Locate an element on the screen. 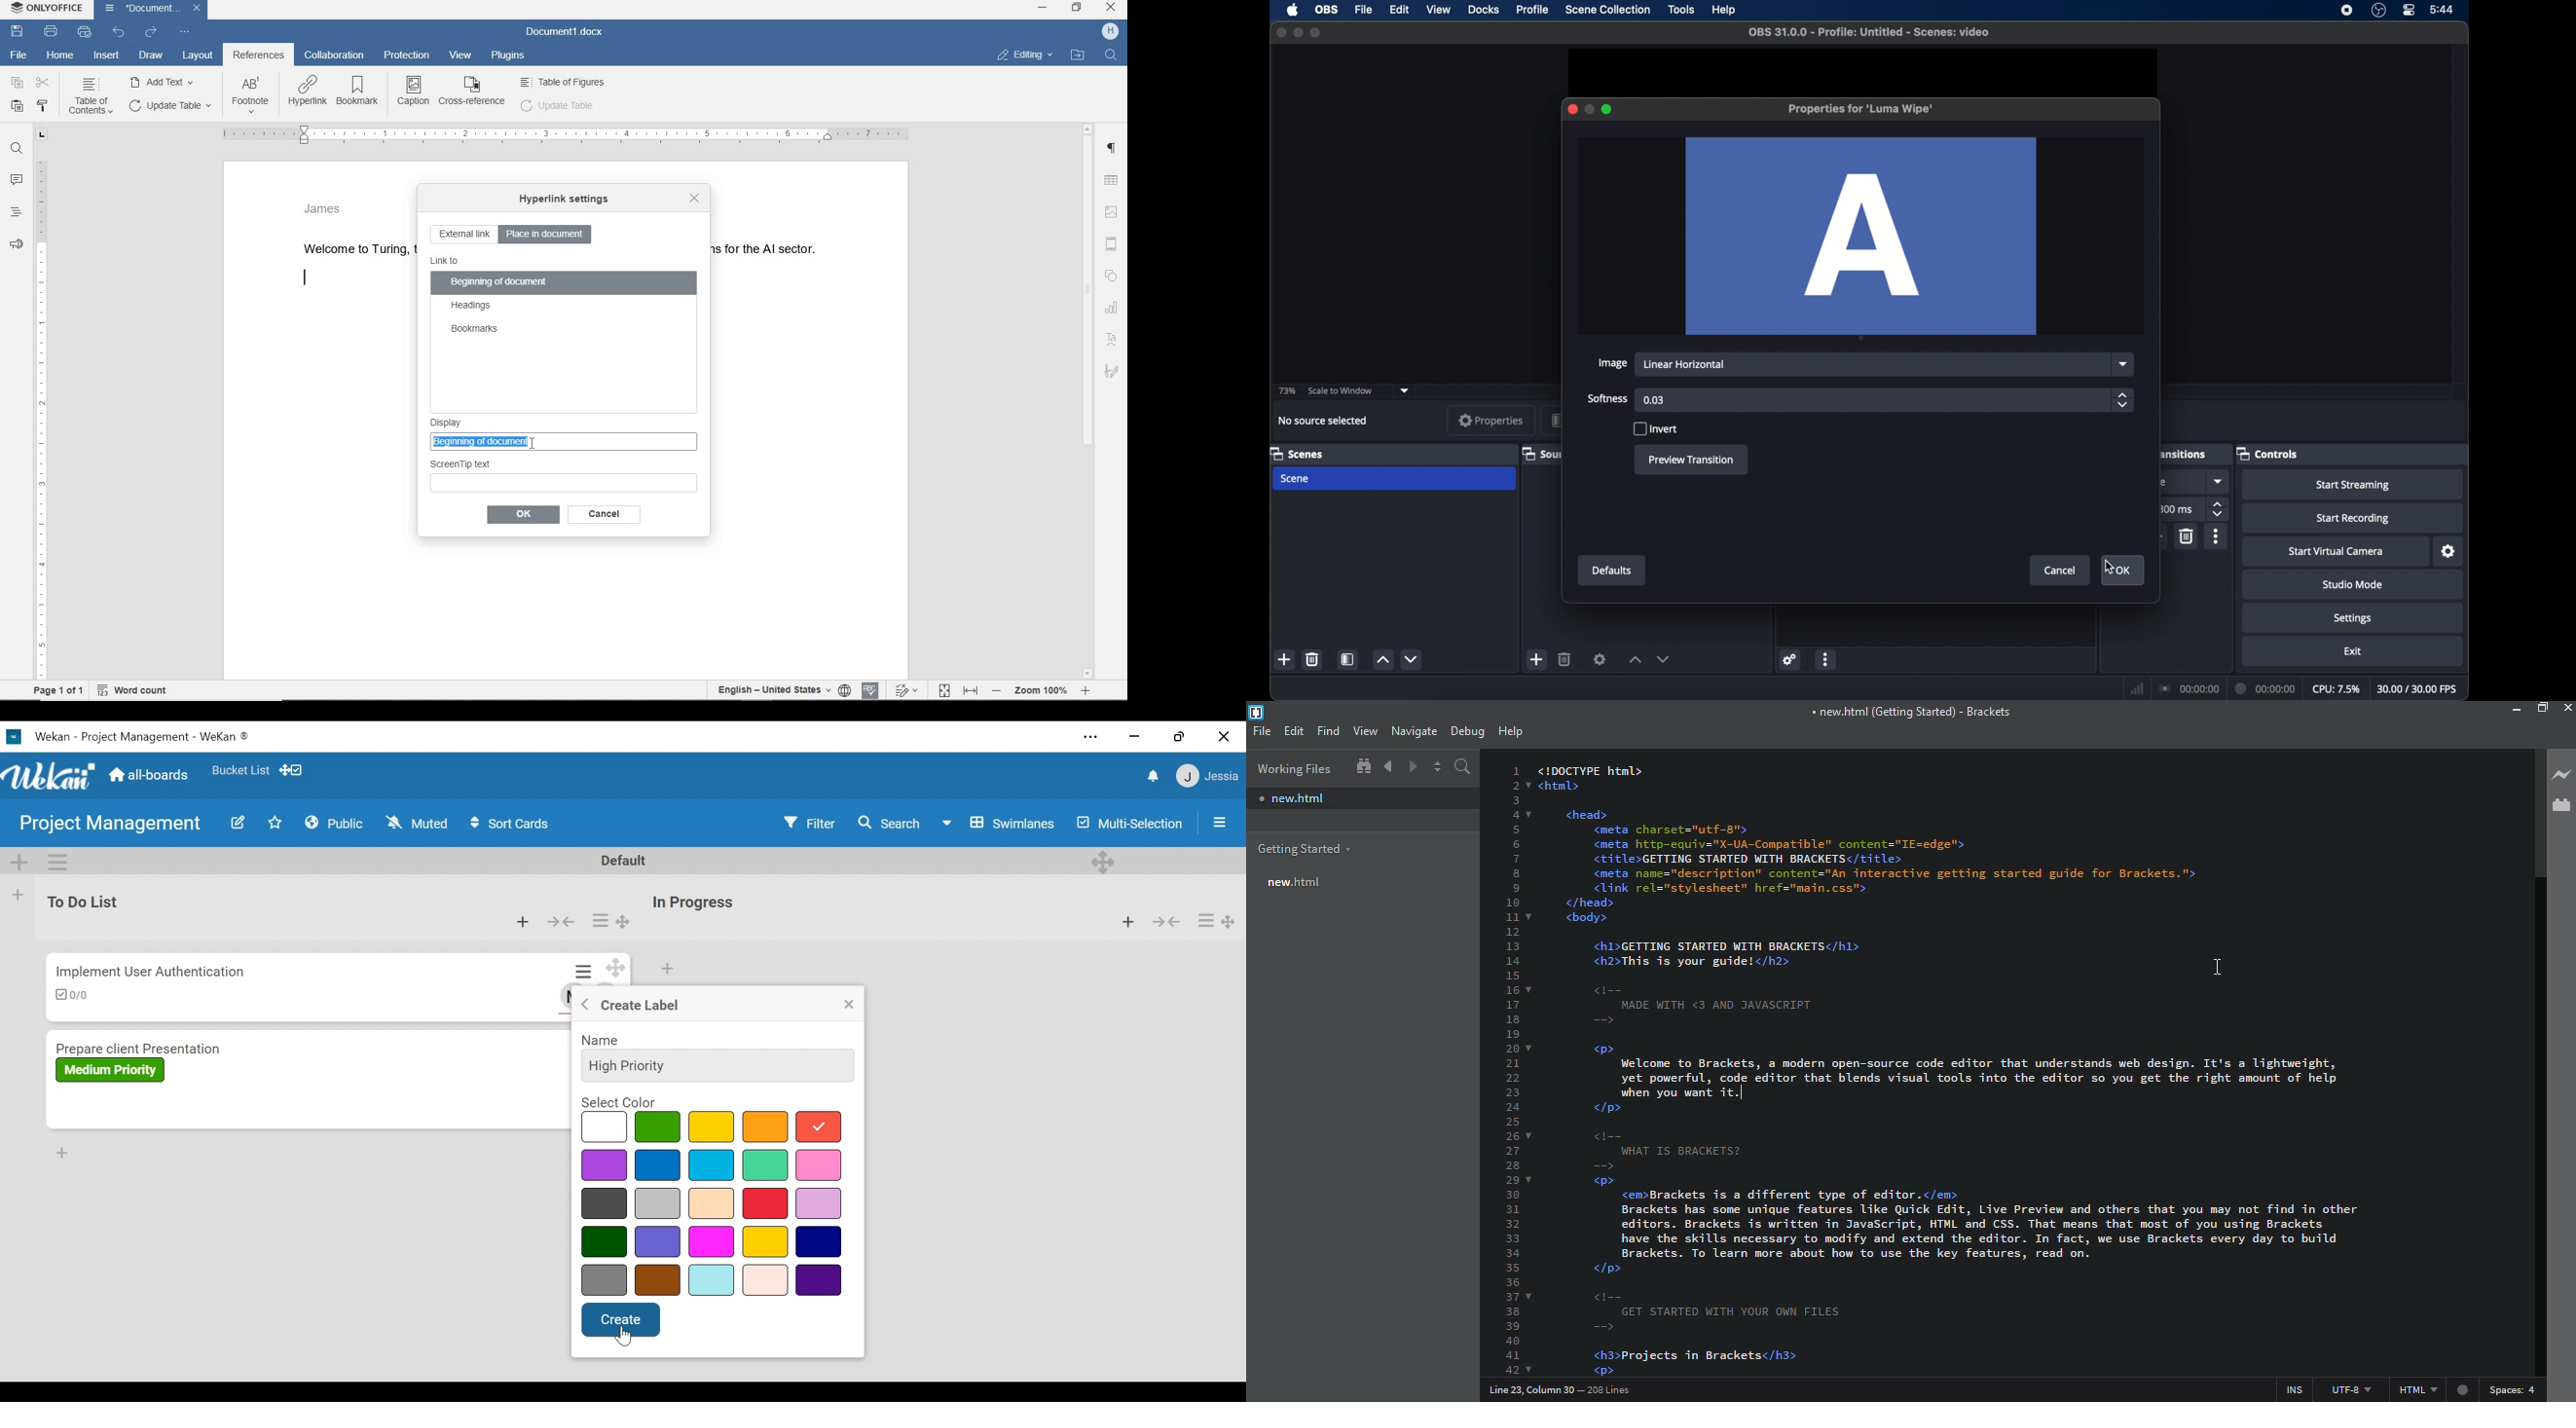  headings is located at coordinates (472, 306).